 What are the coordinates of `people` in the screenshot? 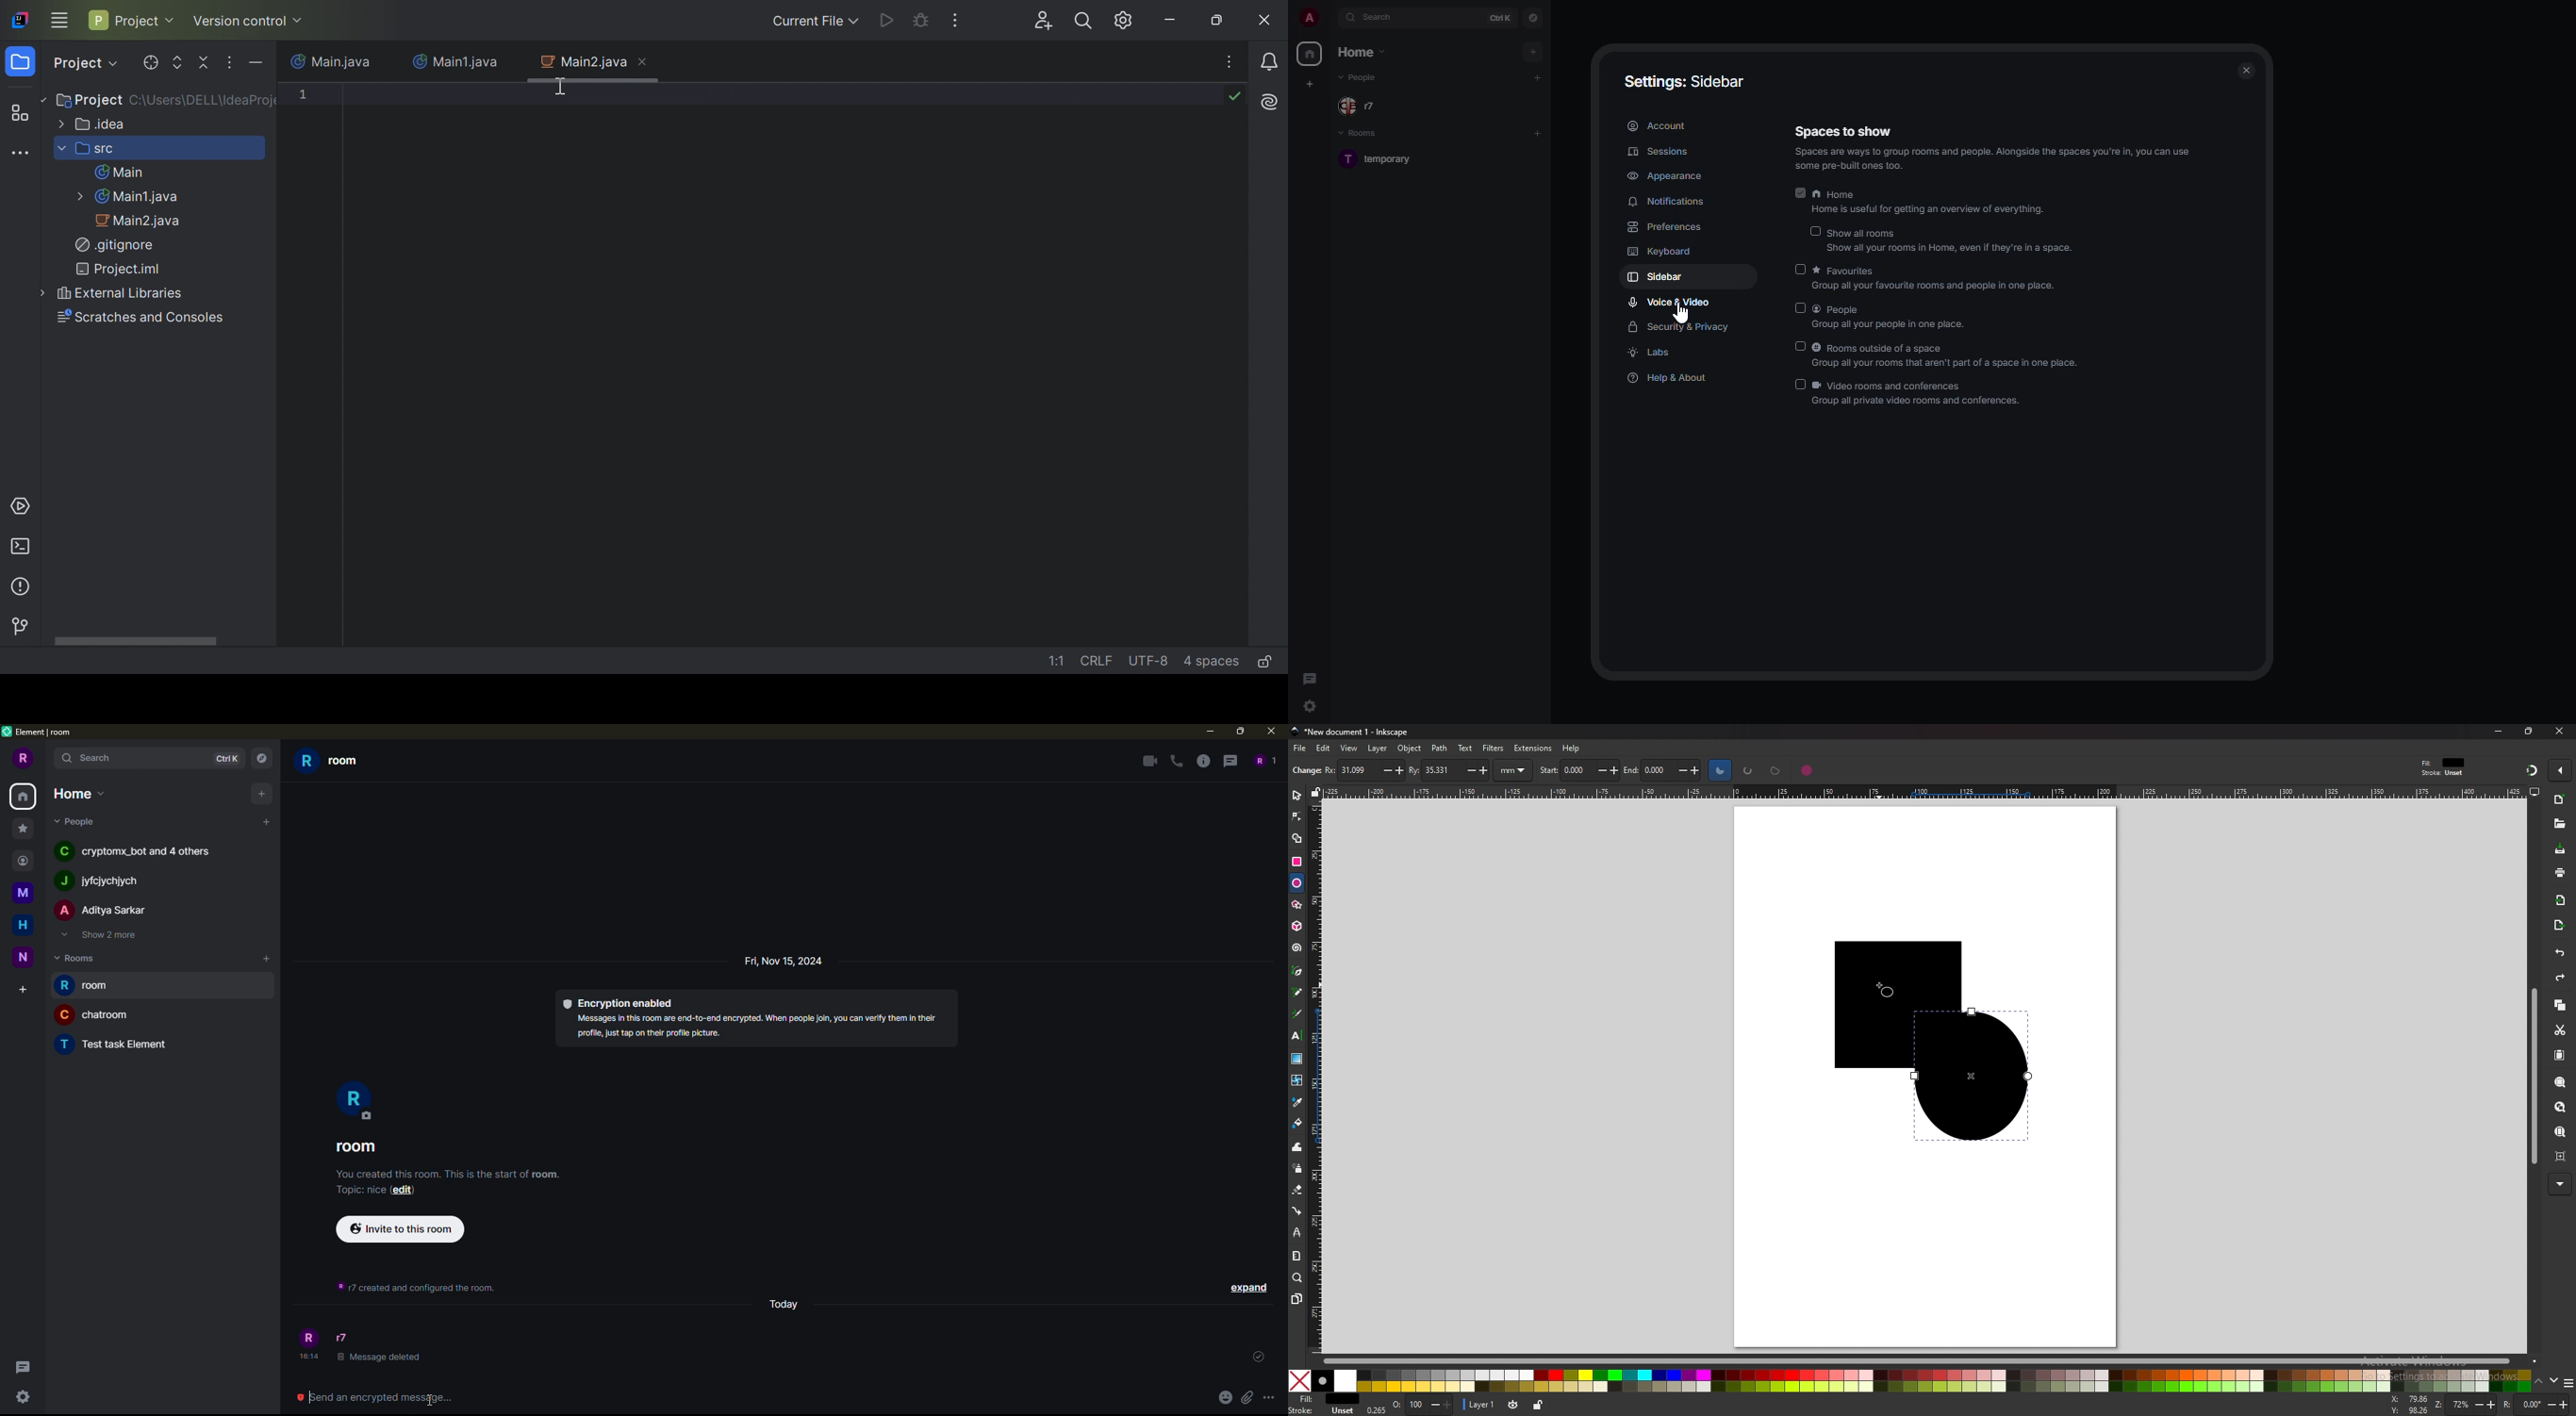 It's located at (103, 910).